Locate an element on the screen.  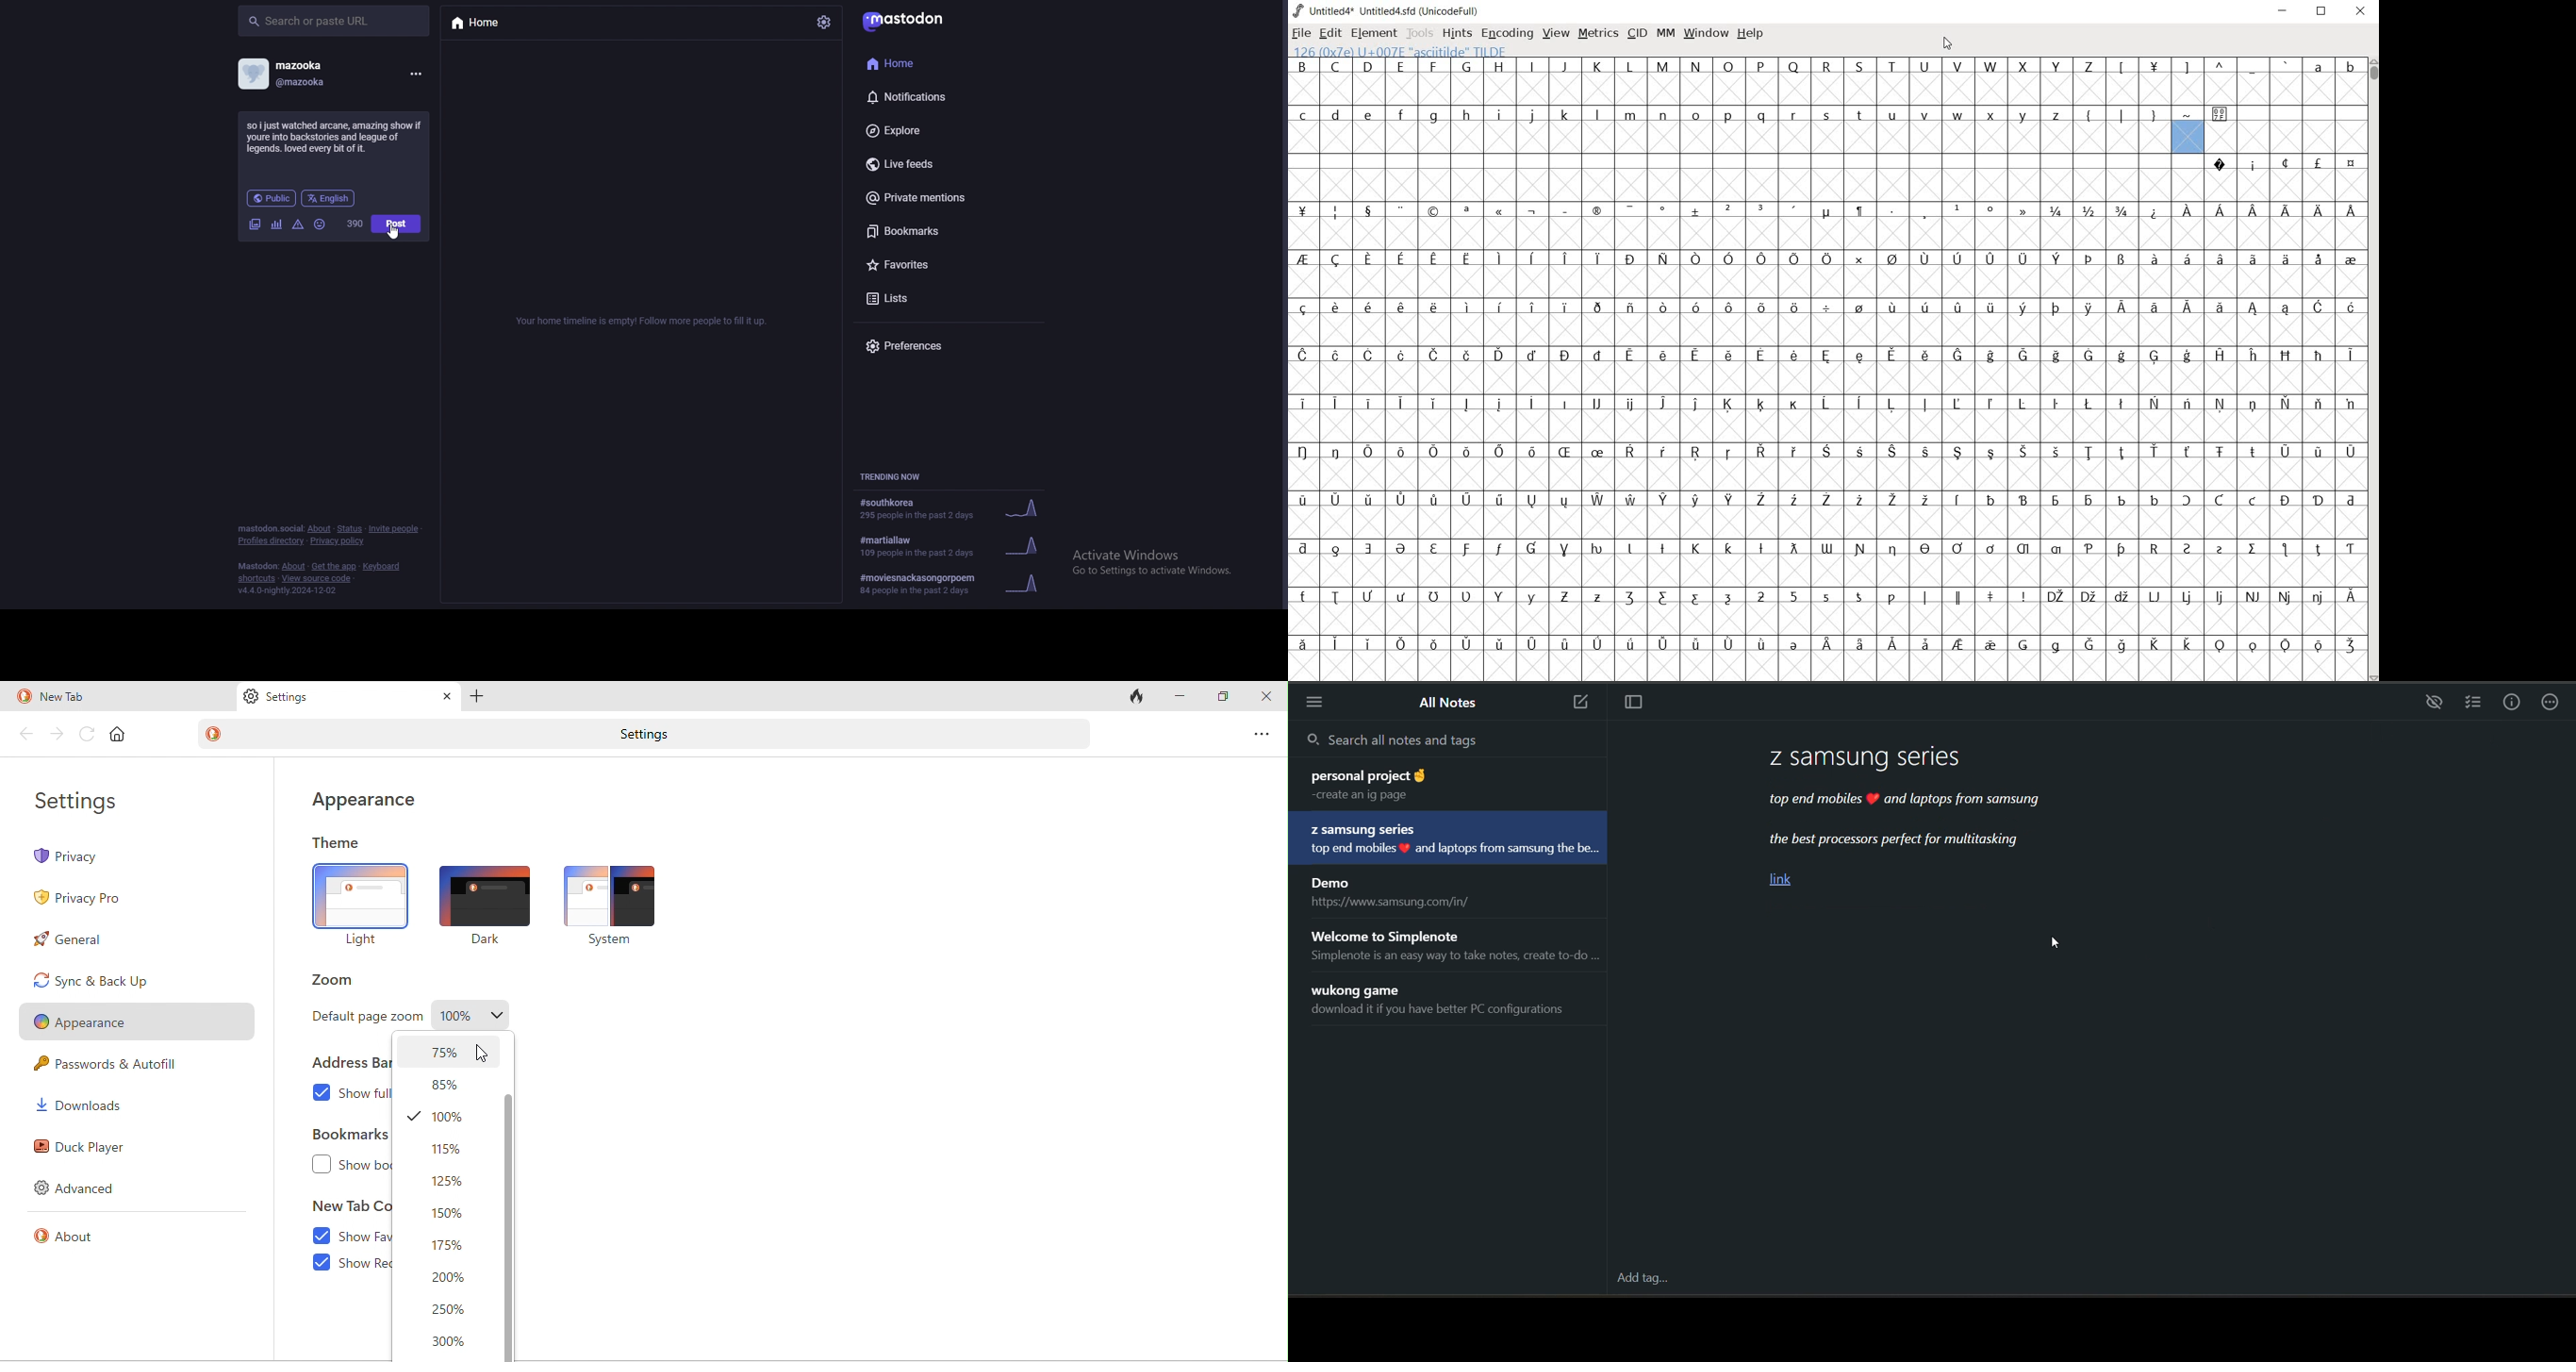
HINTS is located at coordinates (1456, 33).